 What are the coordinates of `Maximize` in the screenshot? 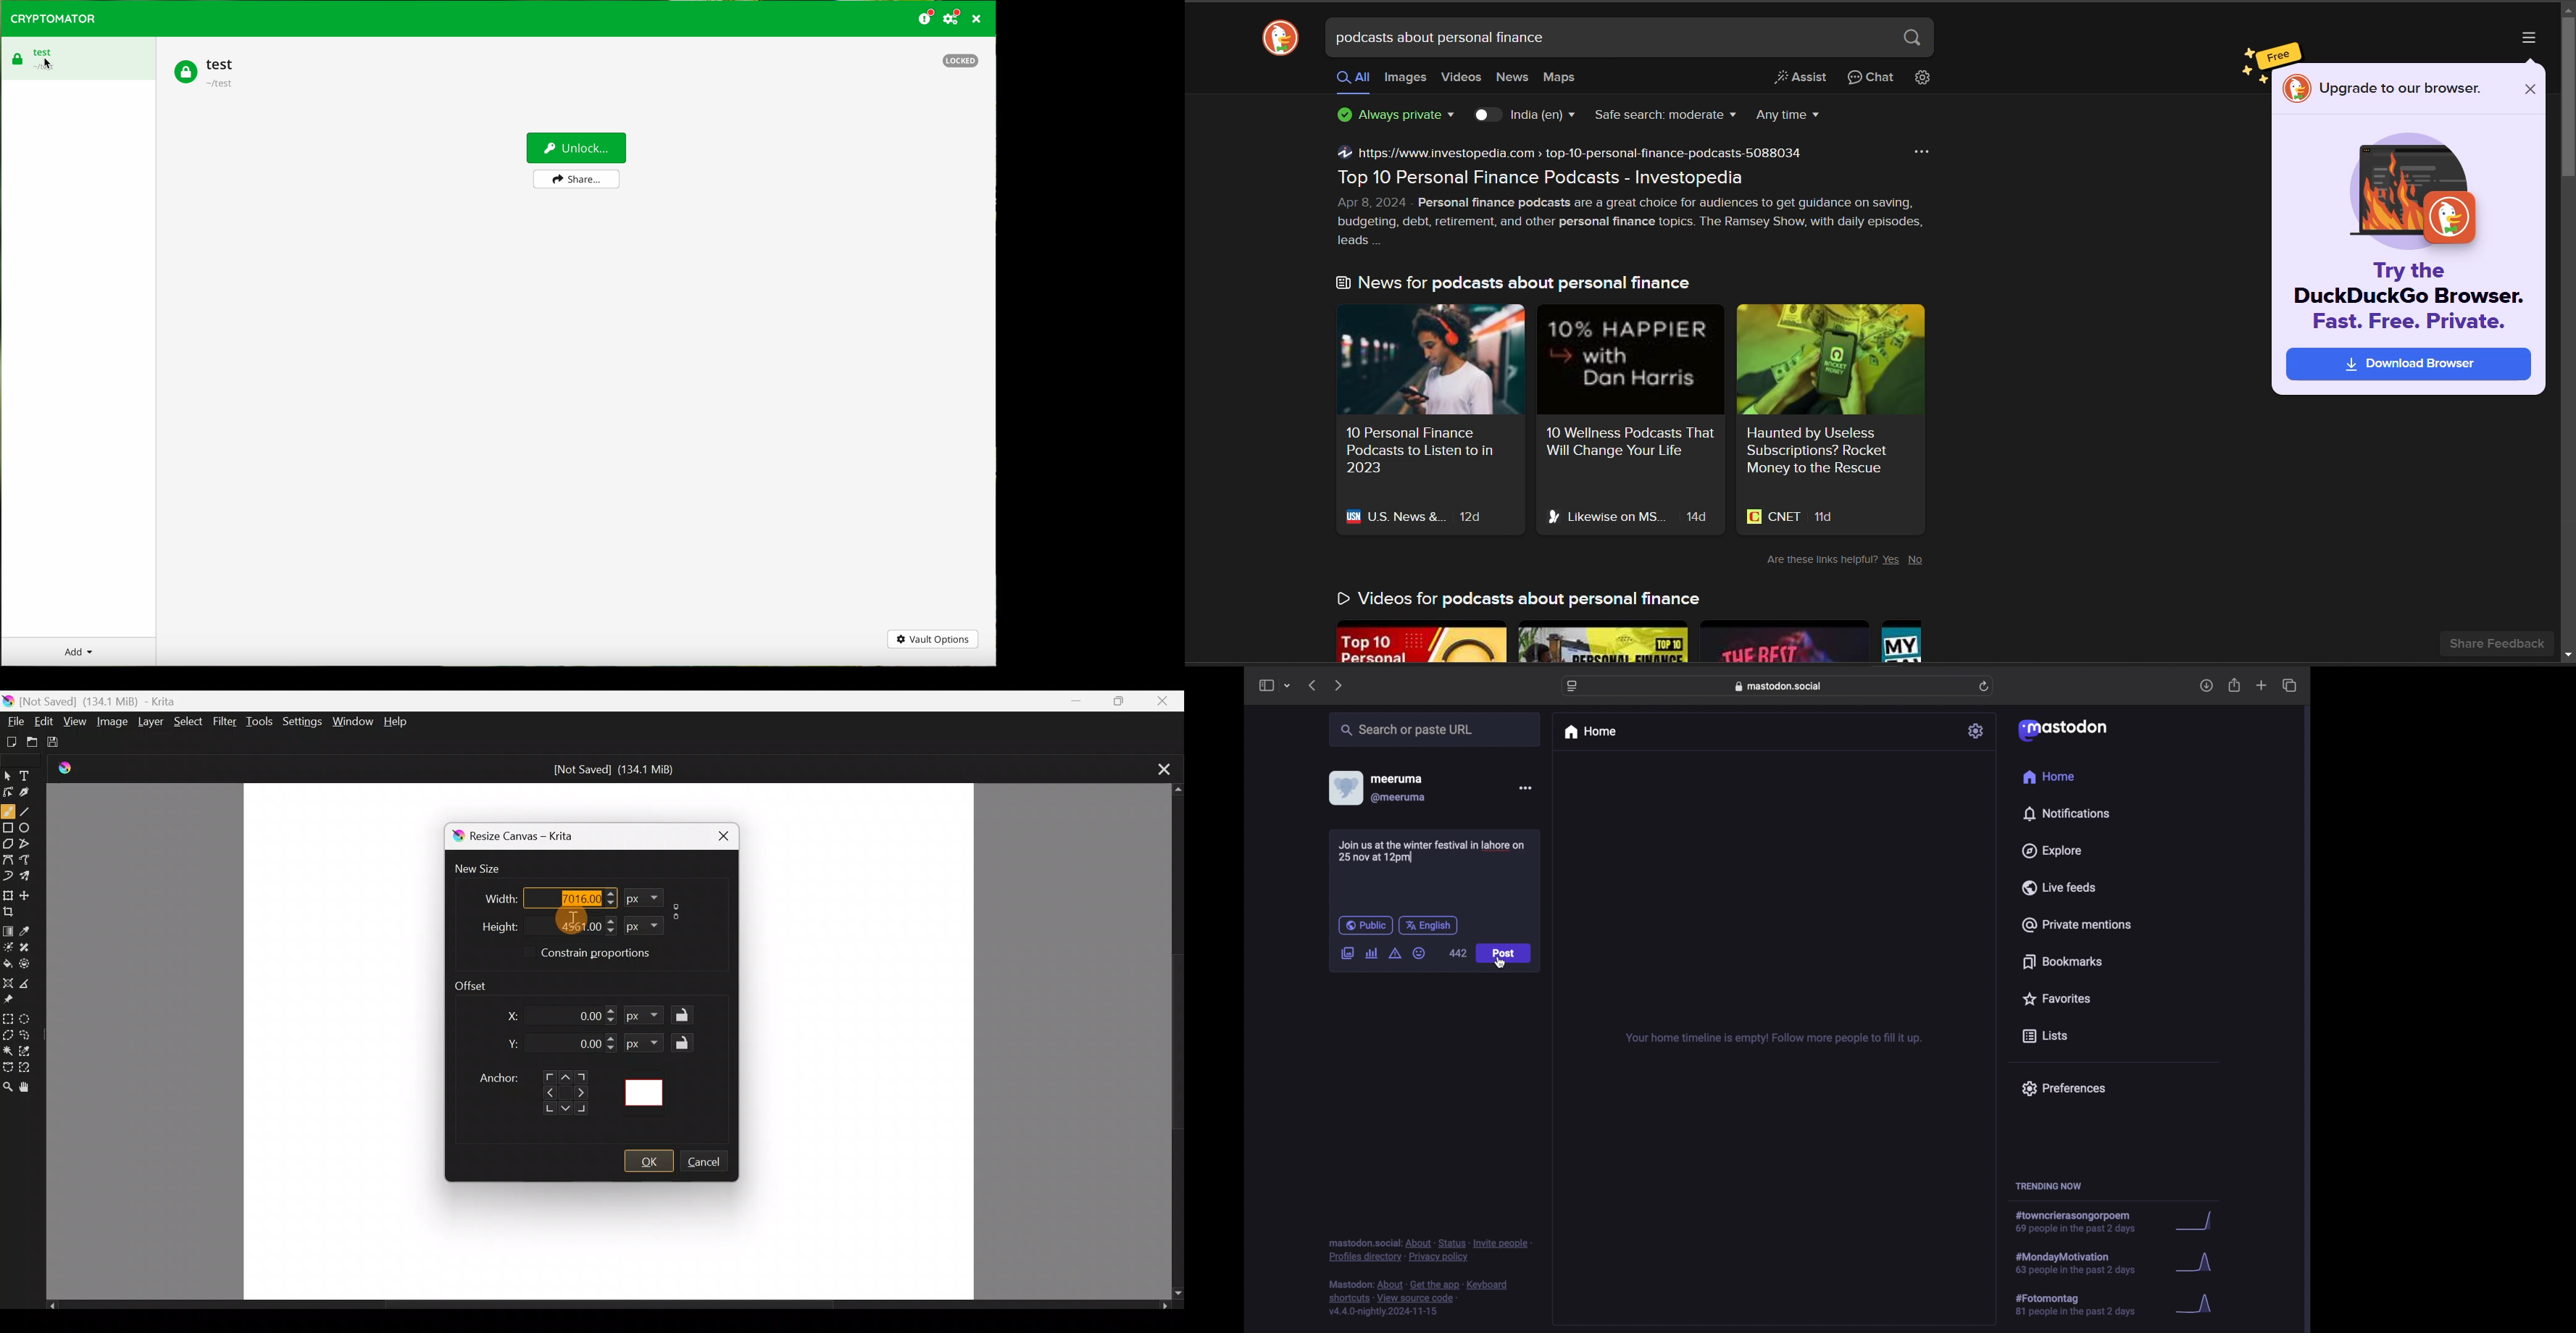 It's located at (1115, 700).